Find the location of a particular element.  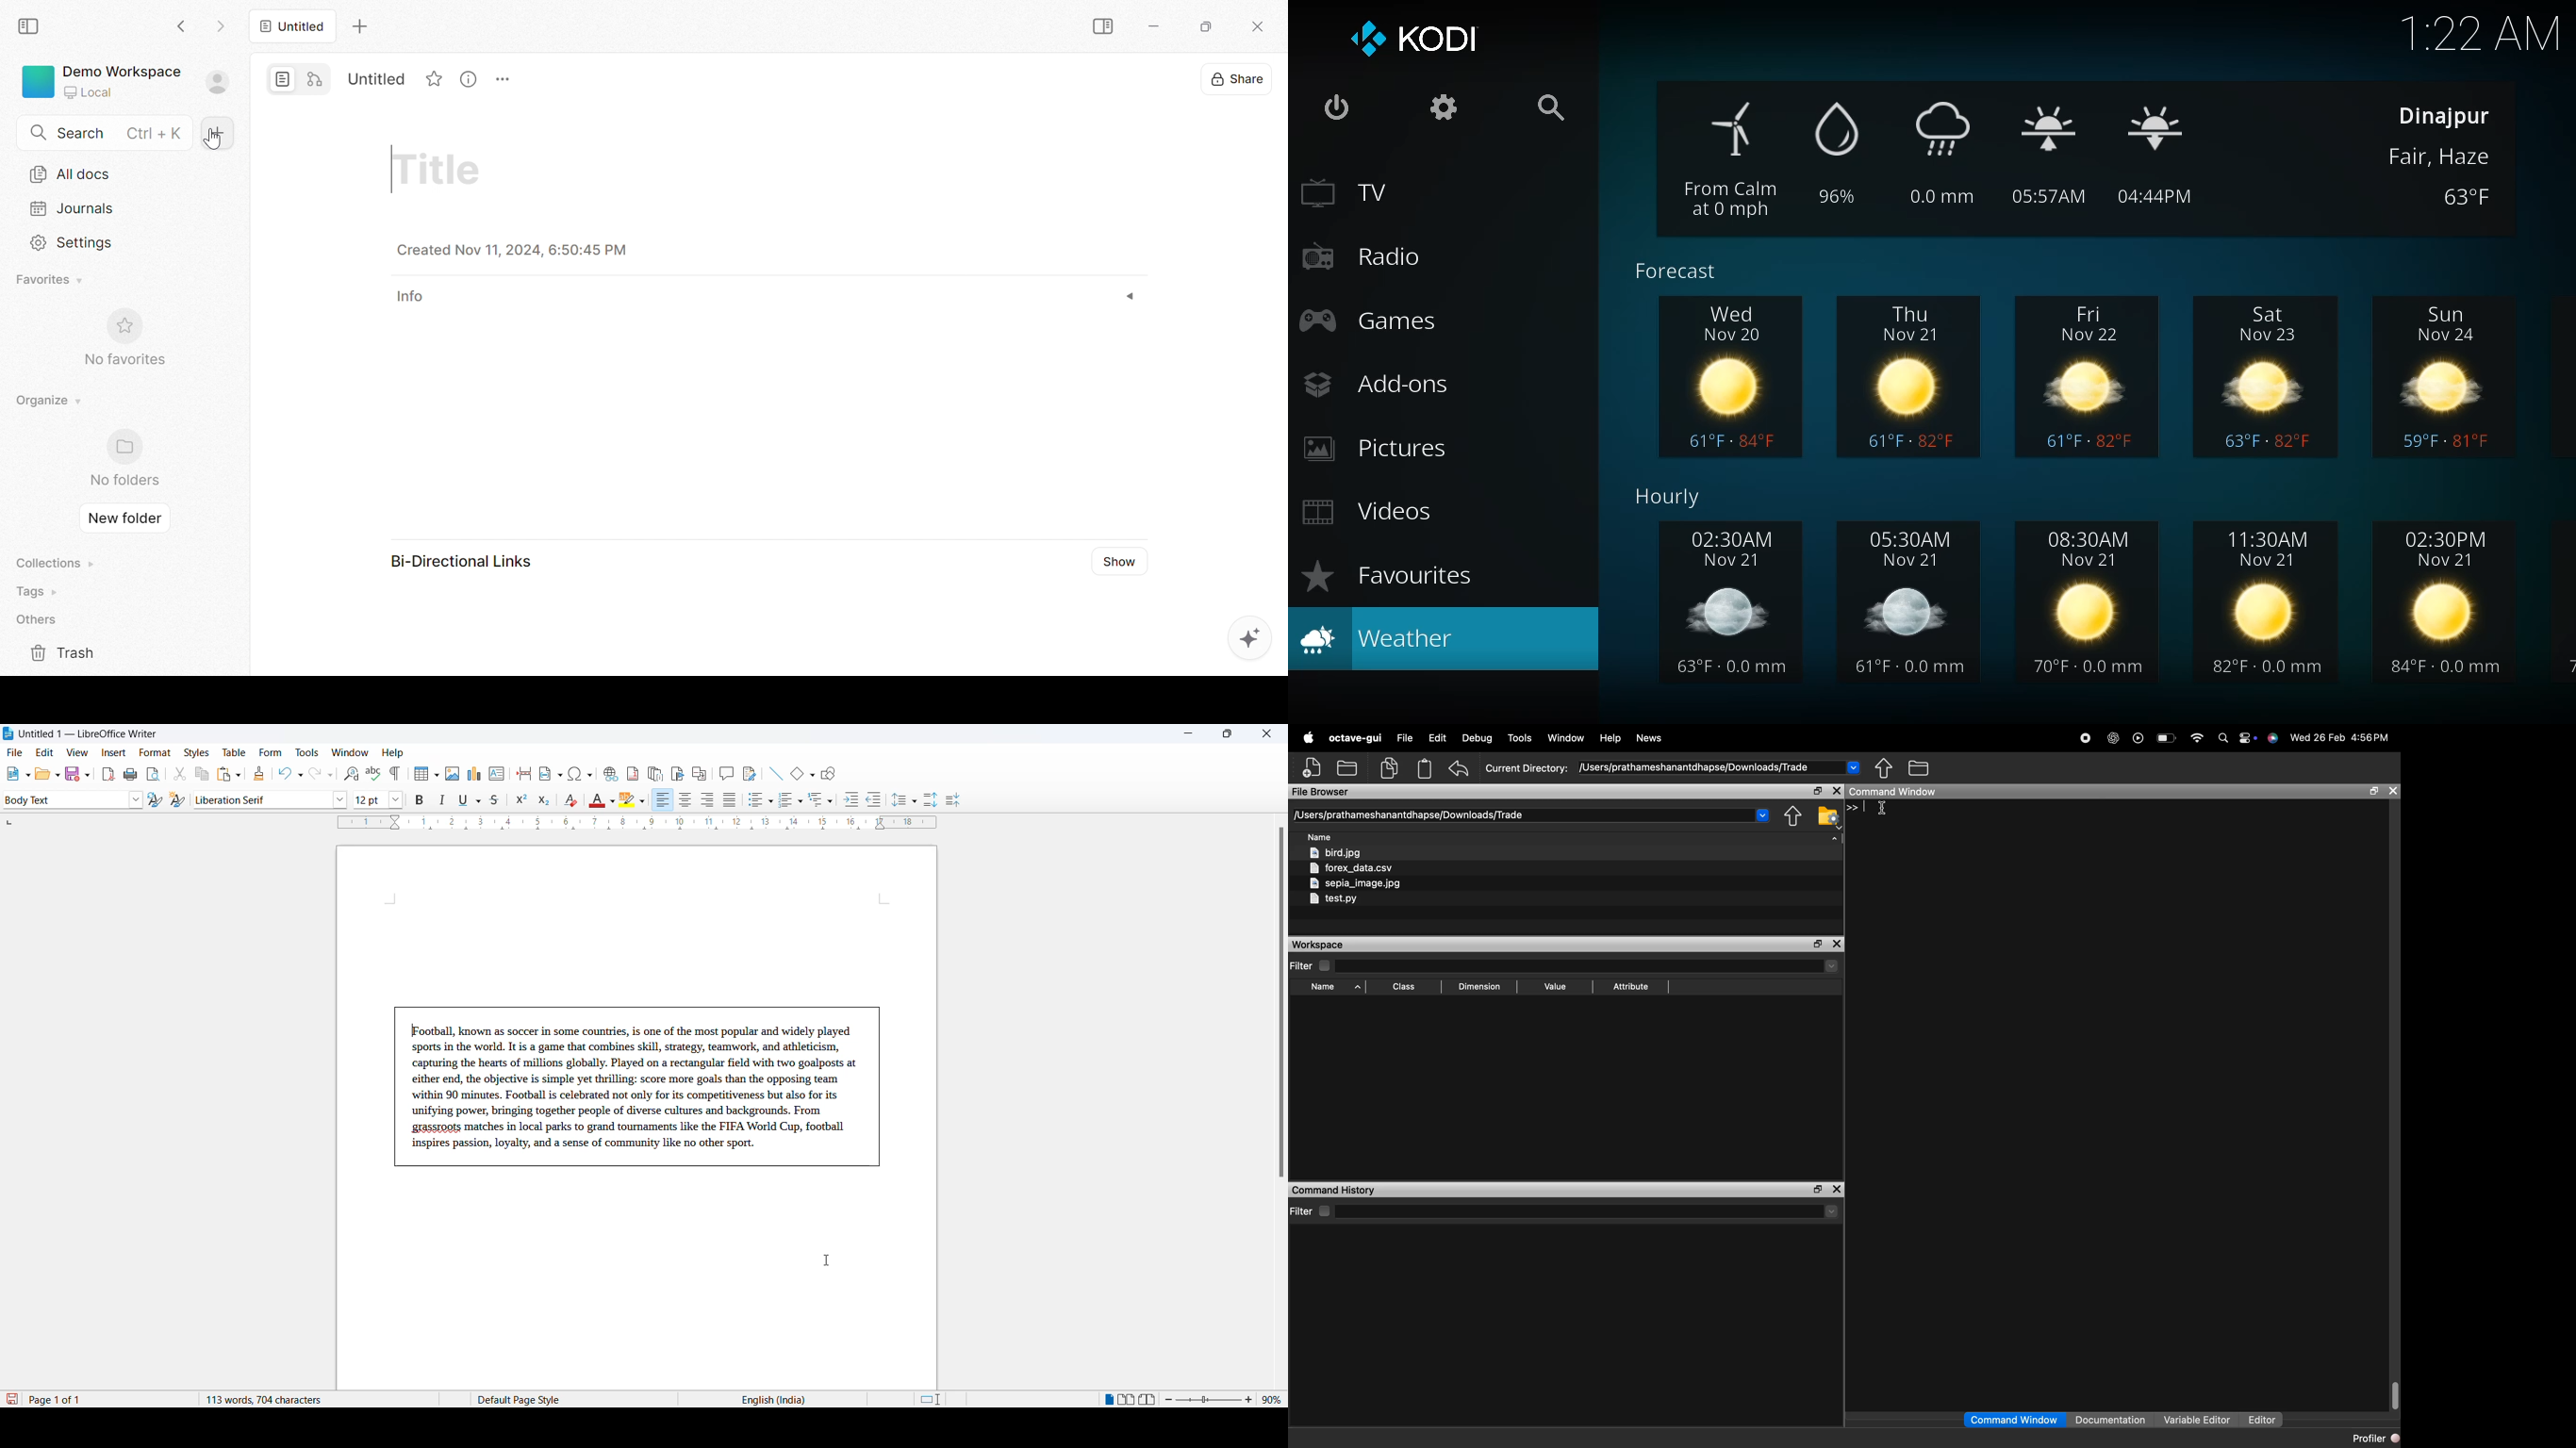

wed is located at coordinates (1731, 377).